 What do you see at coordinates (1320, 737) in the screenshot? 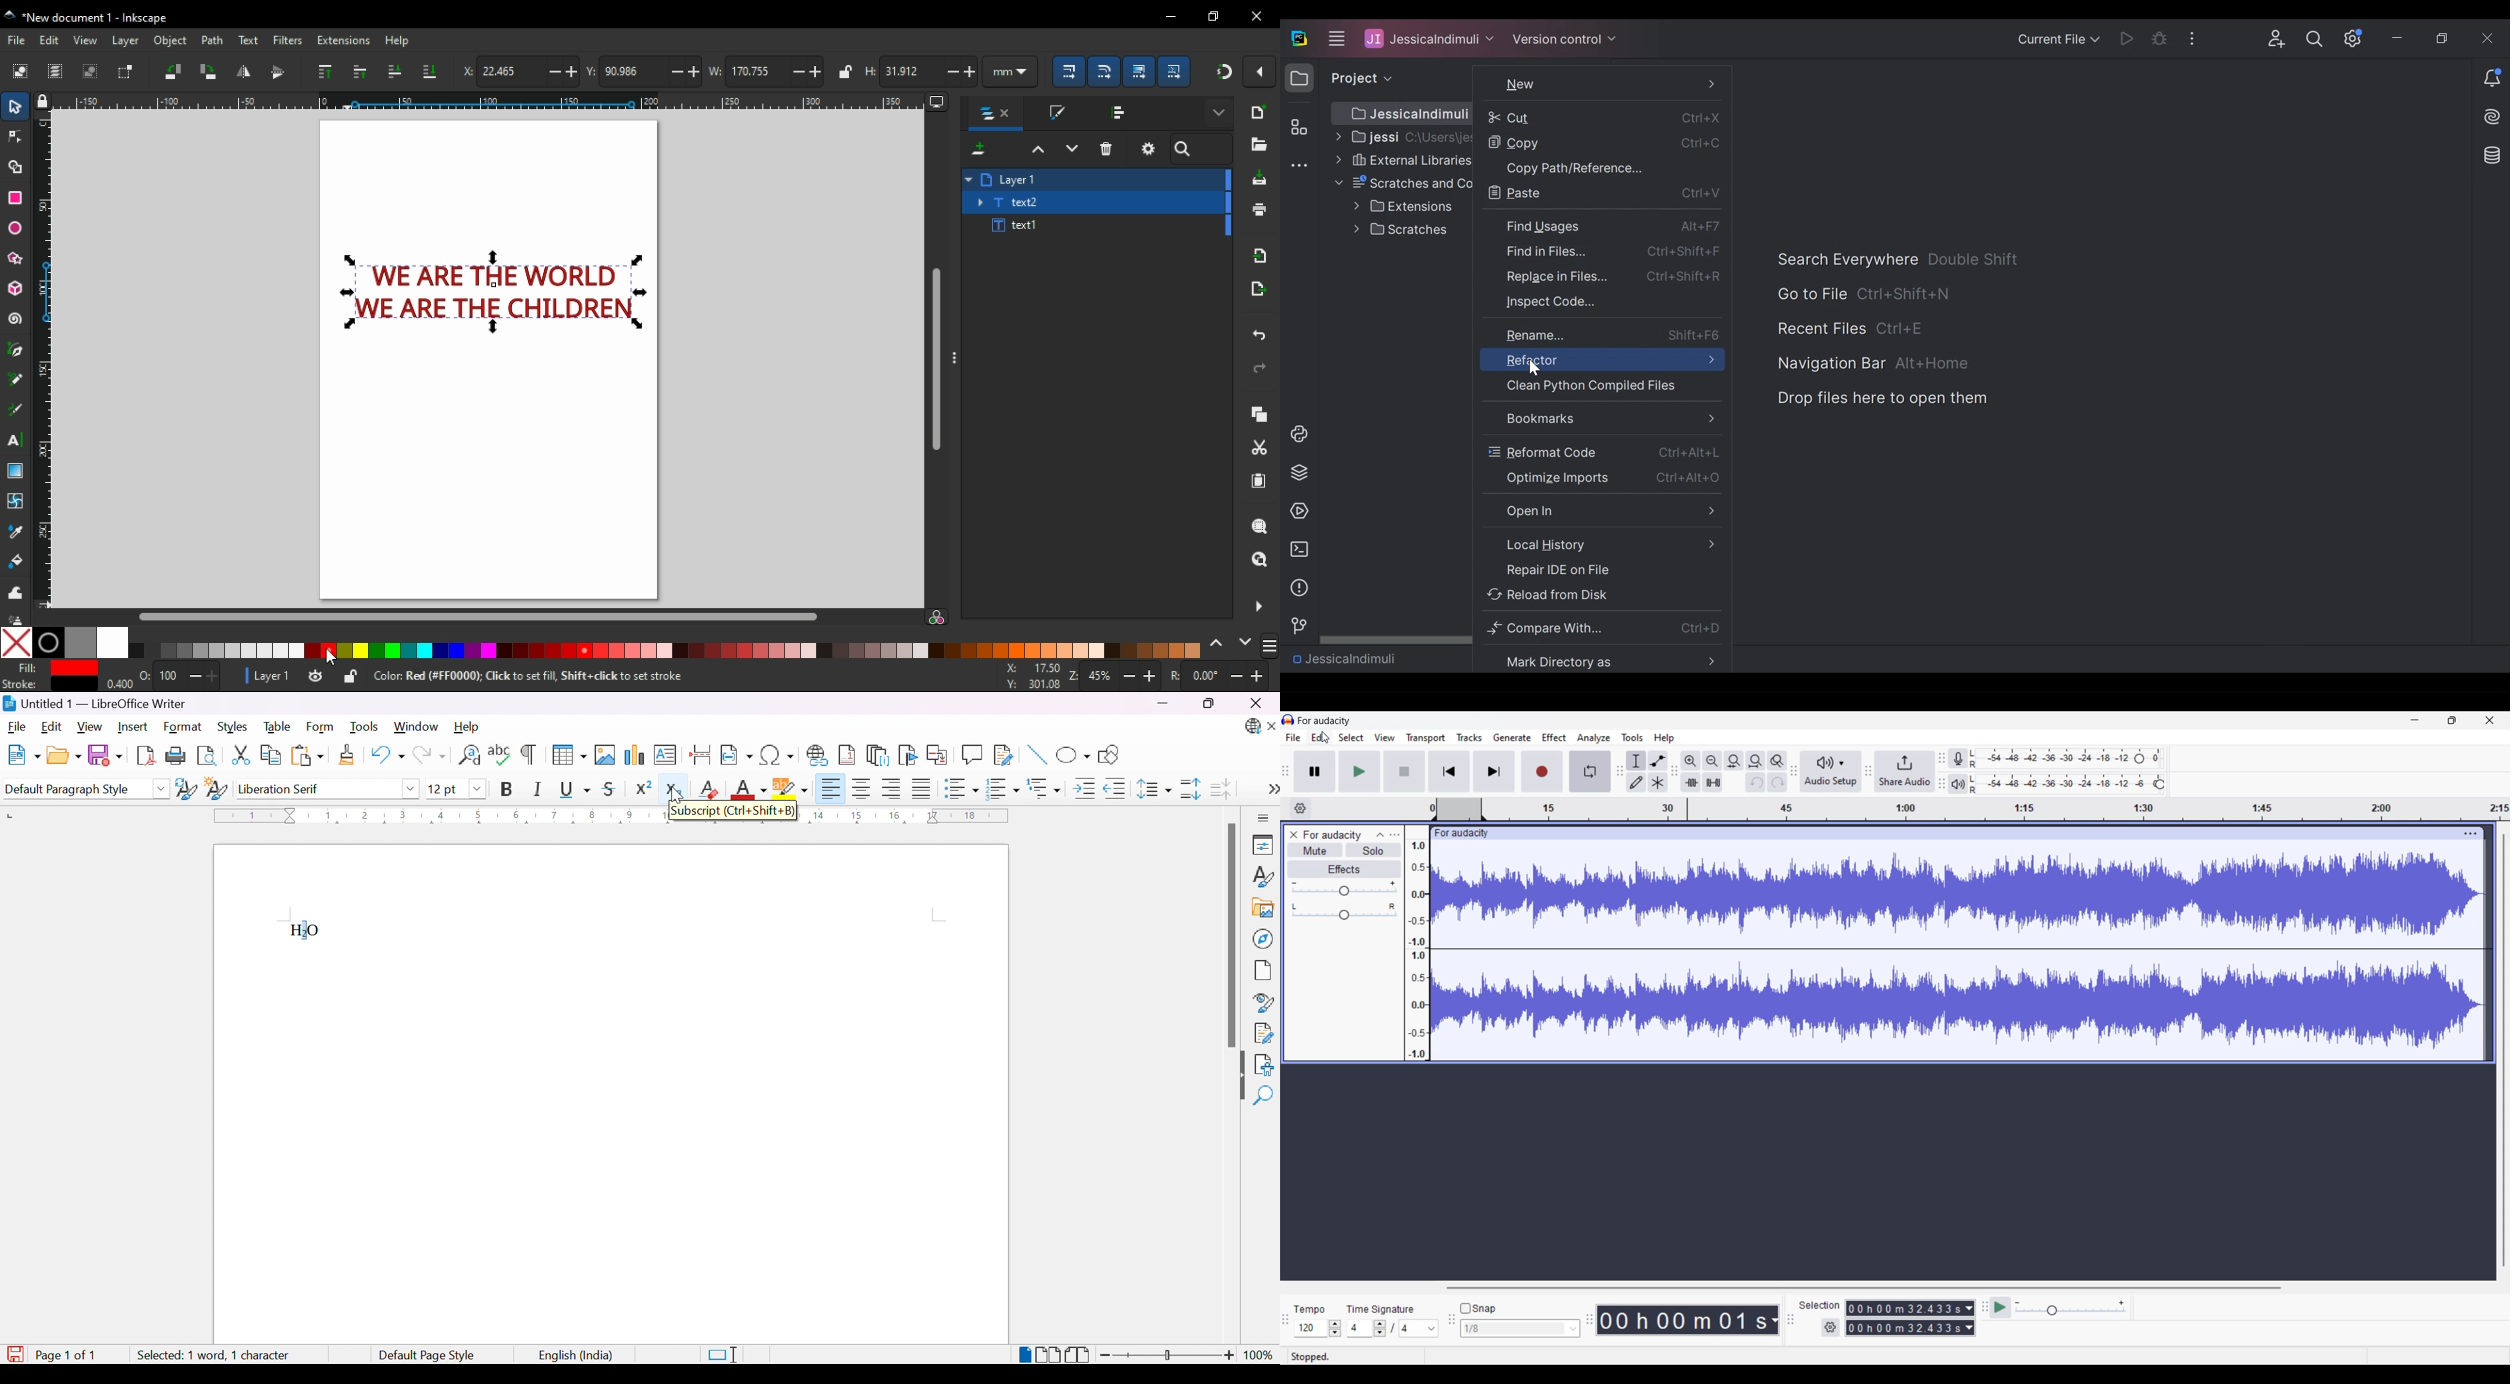
I see `Edit menu` at bounding box center [1320, 737].